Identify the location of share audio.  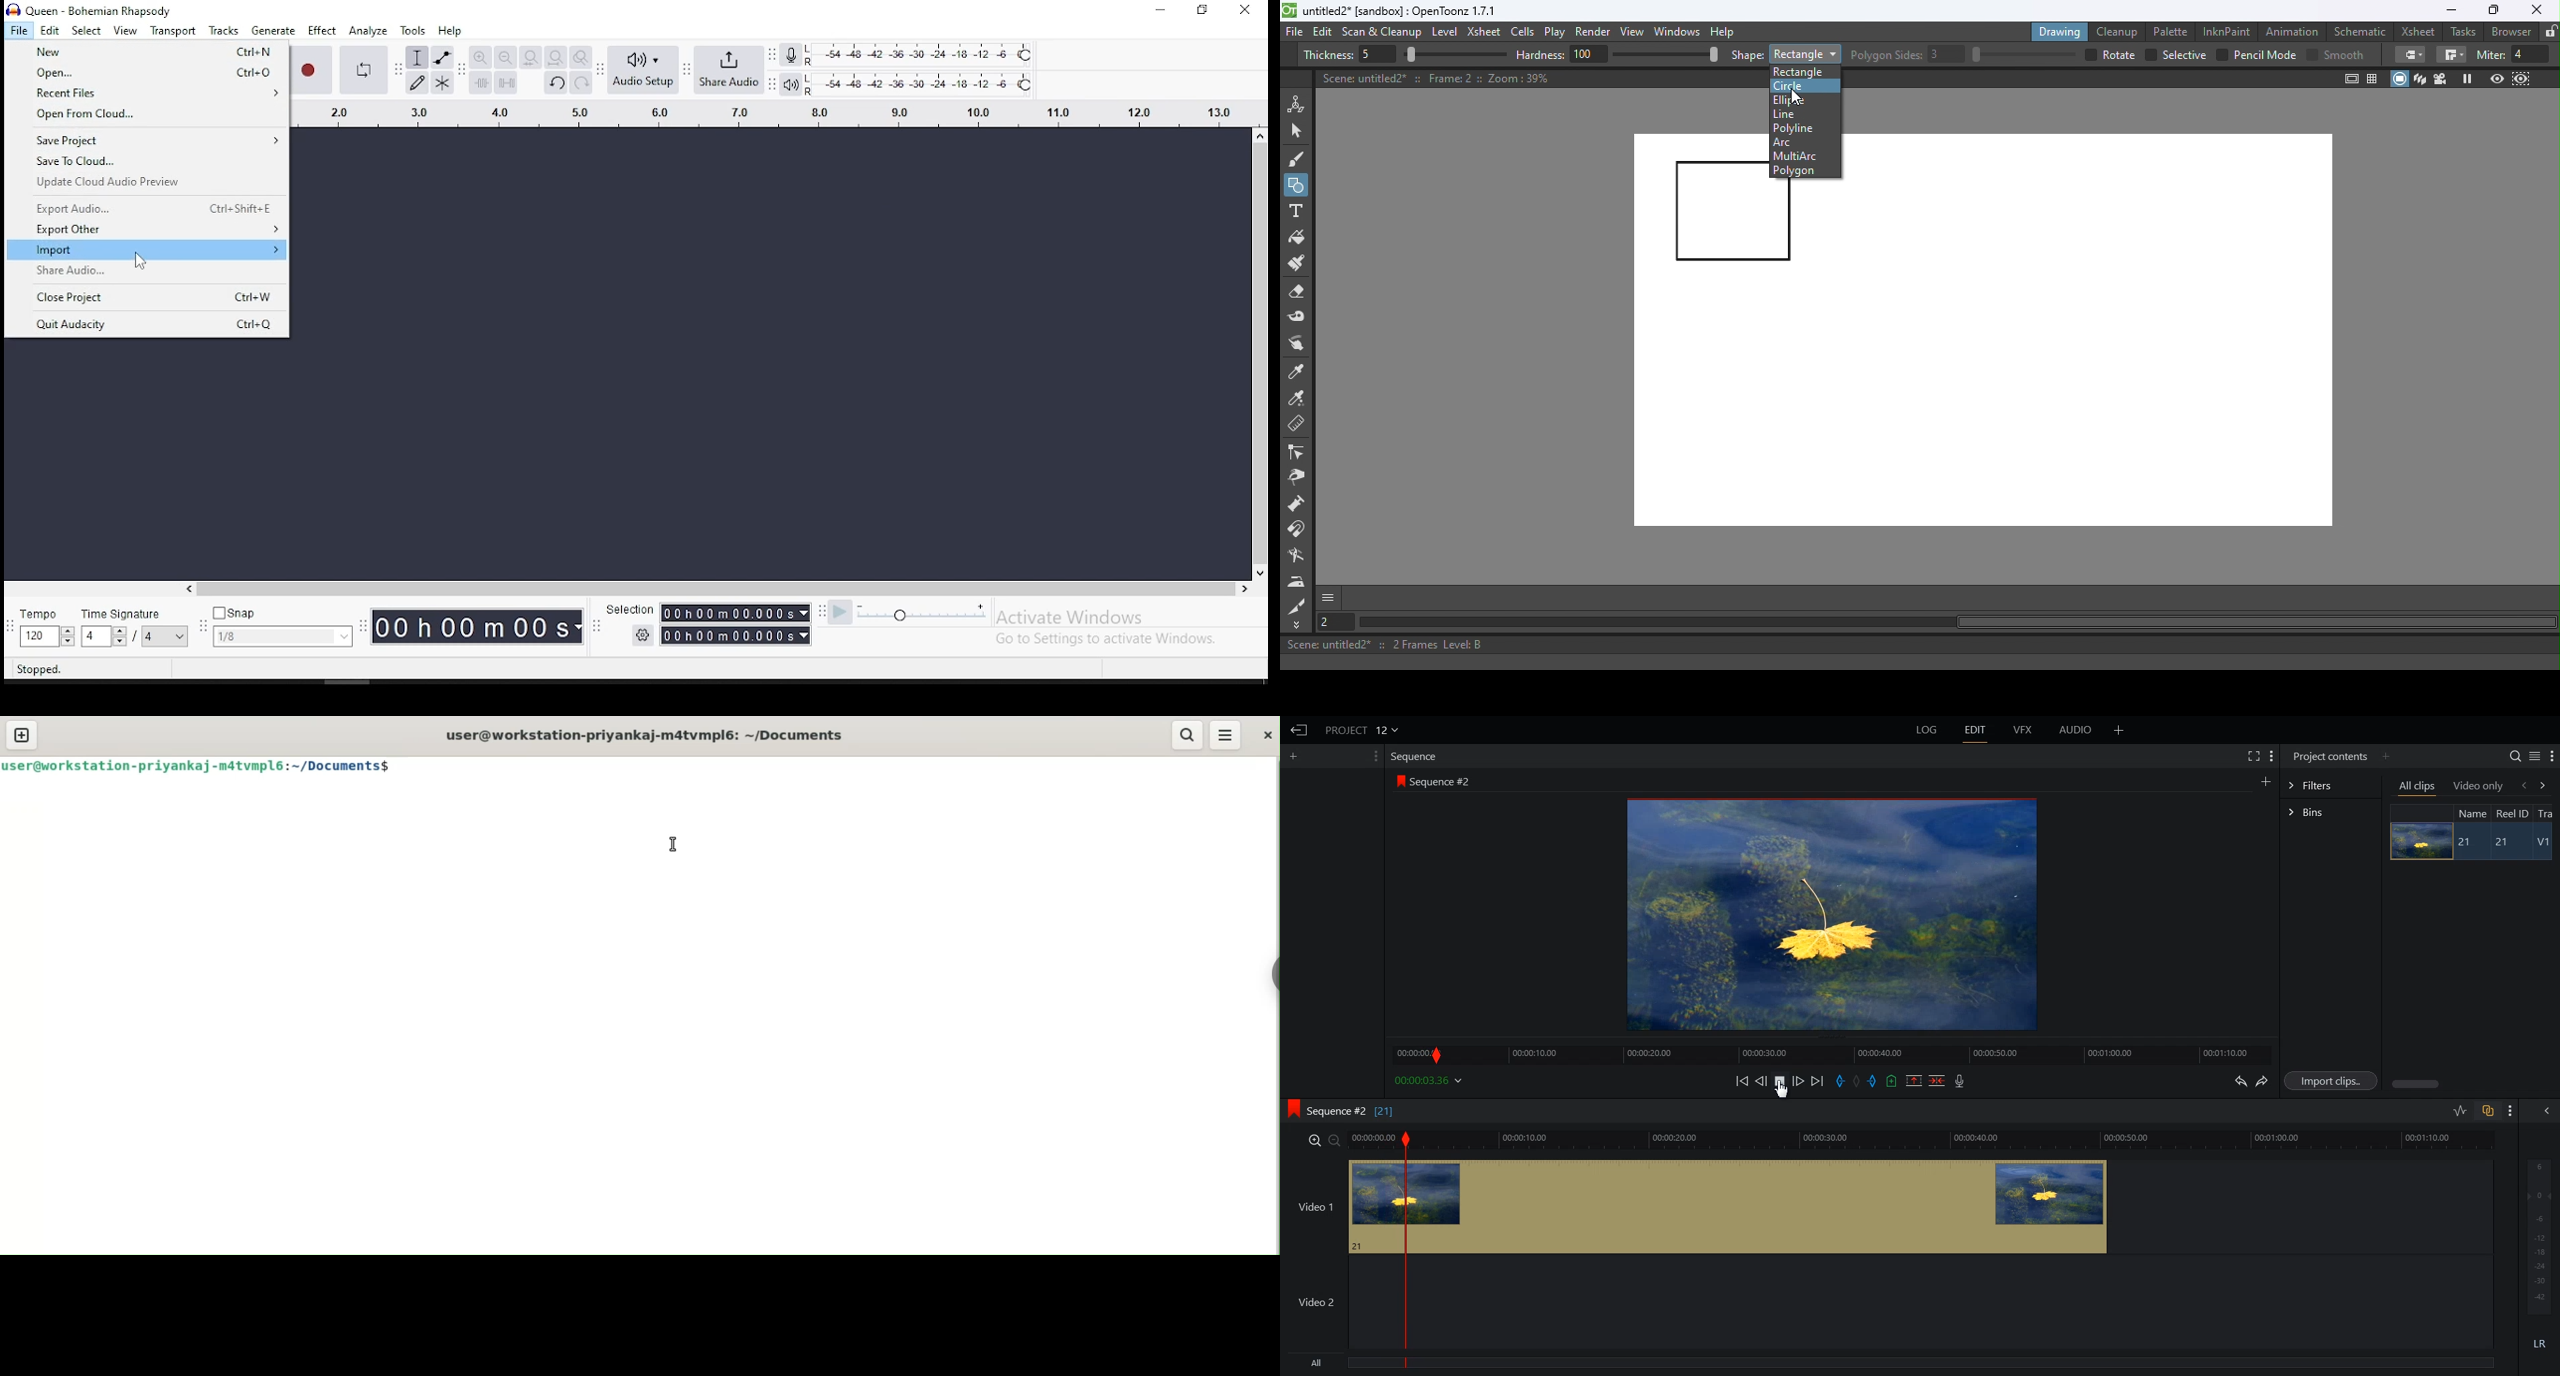
(146, 271).